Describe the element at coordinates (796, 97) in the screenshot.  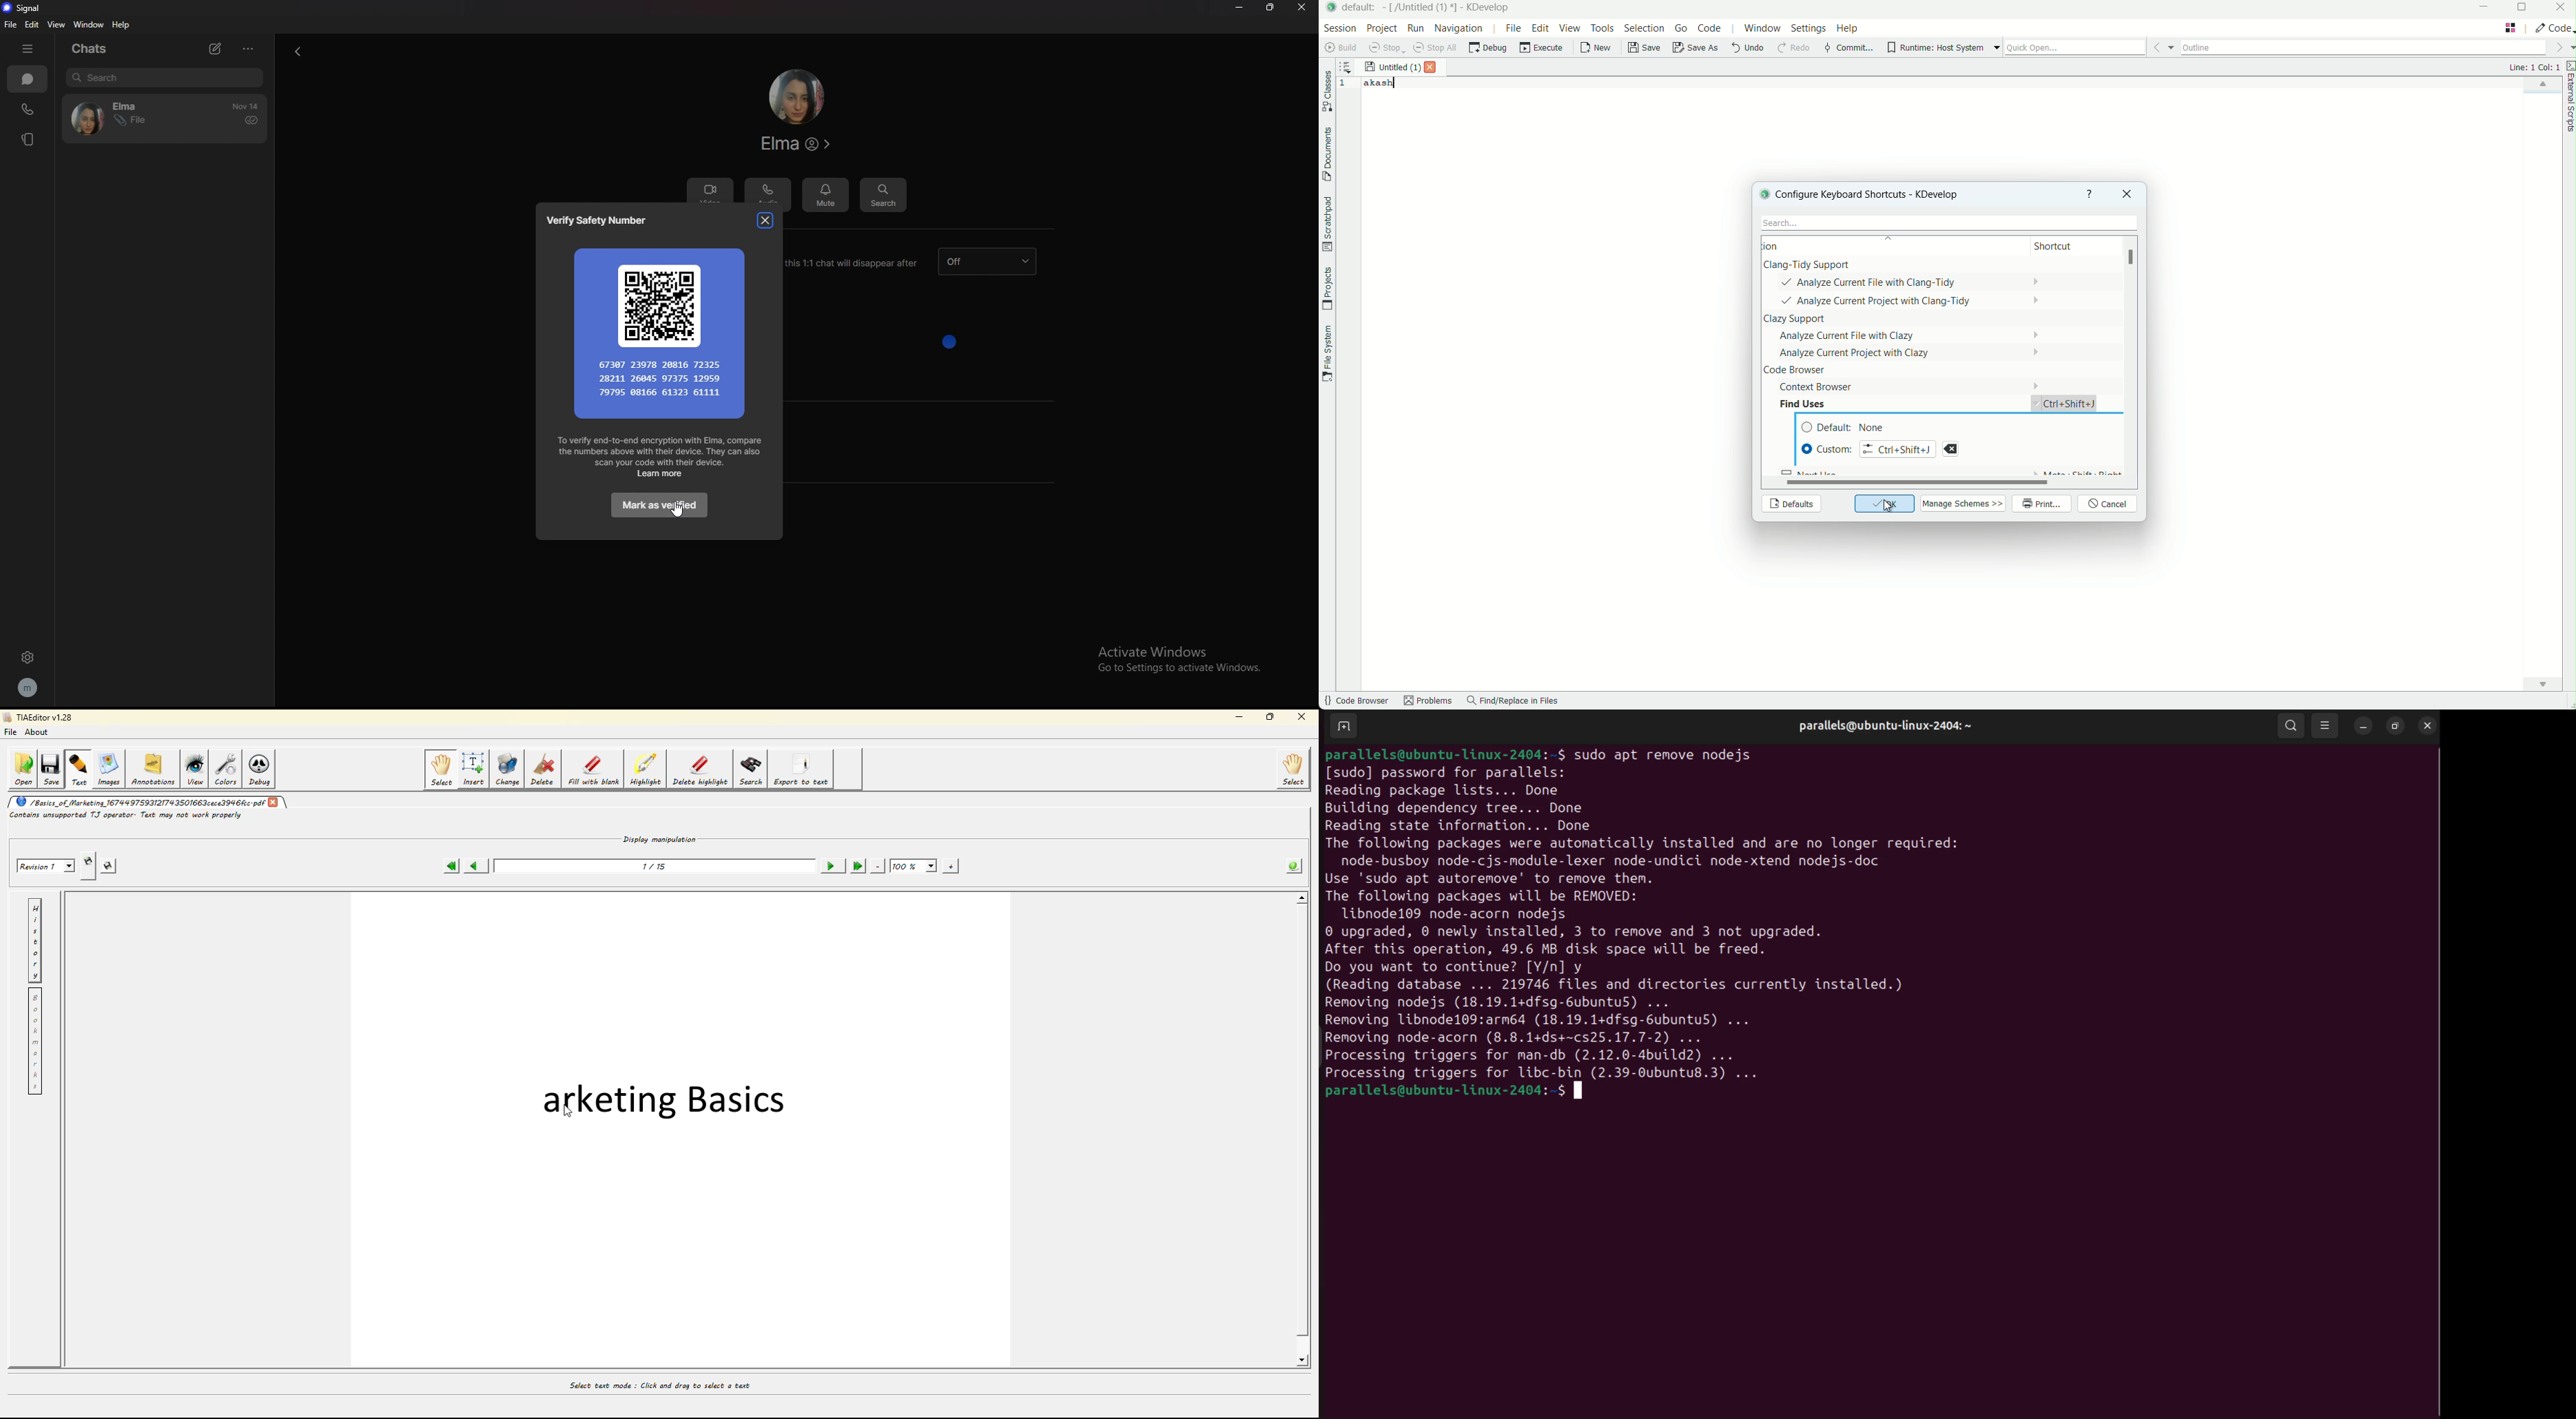
I see `contact photo` at that location.